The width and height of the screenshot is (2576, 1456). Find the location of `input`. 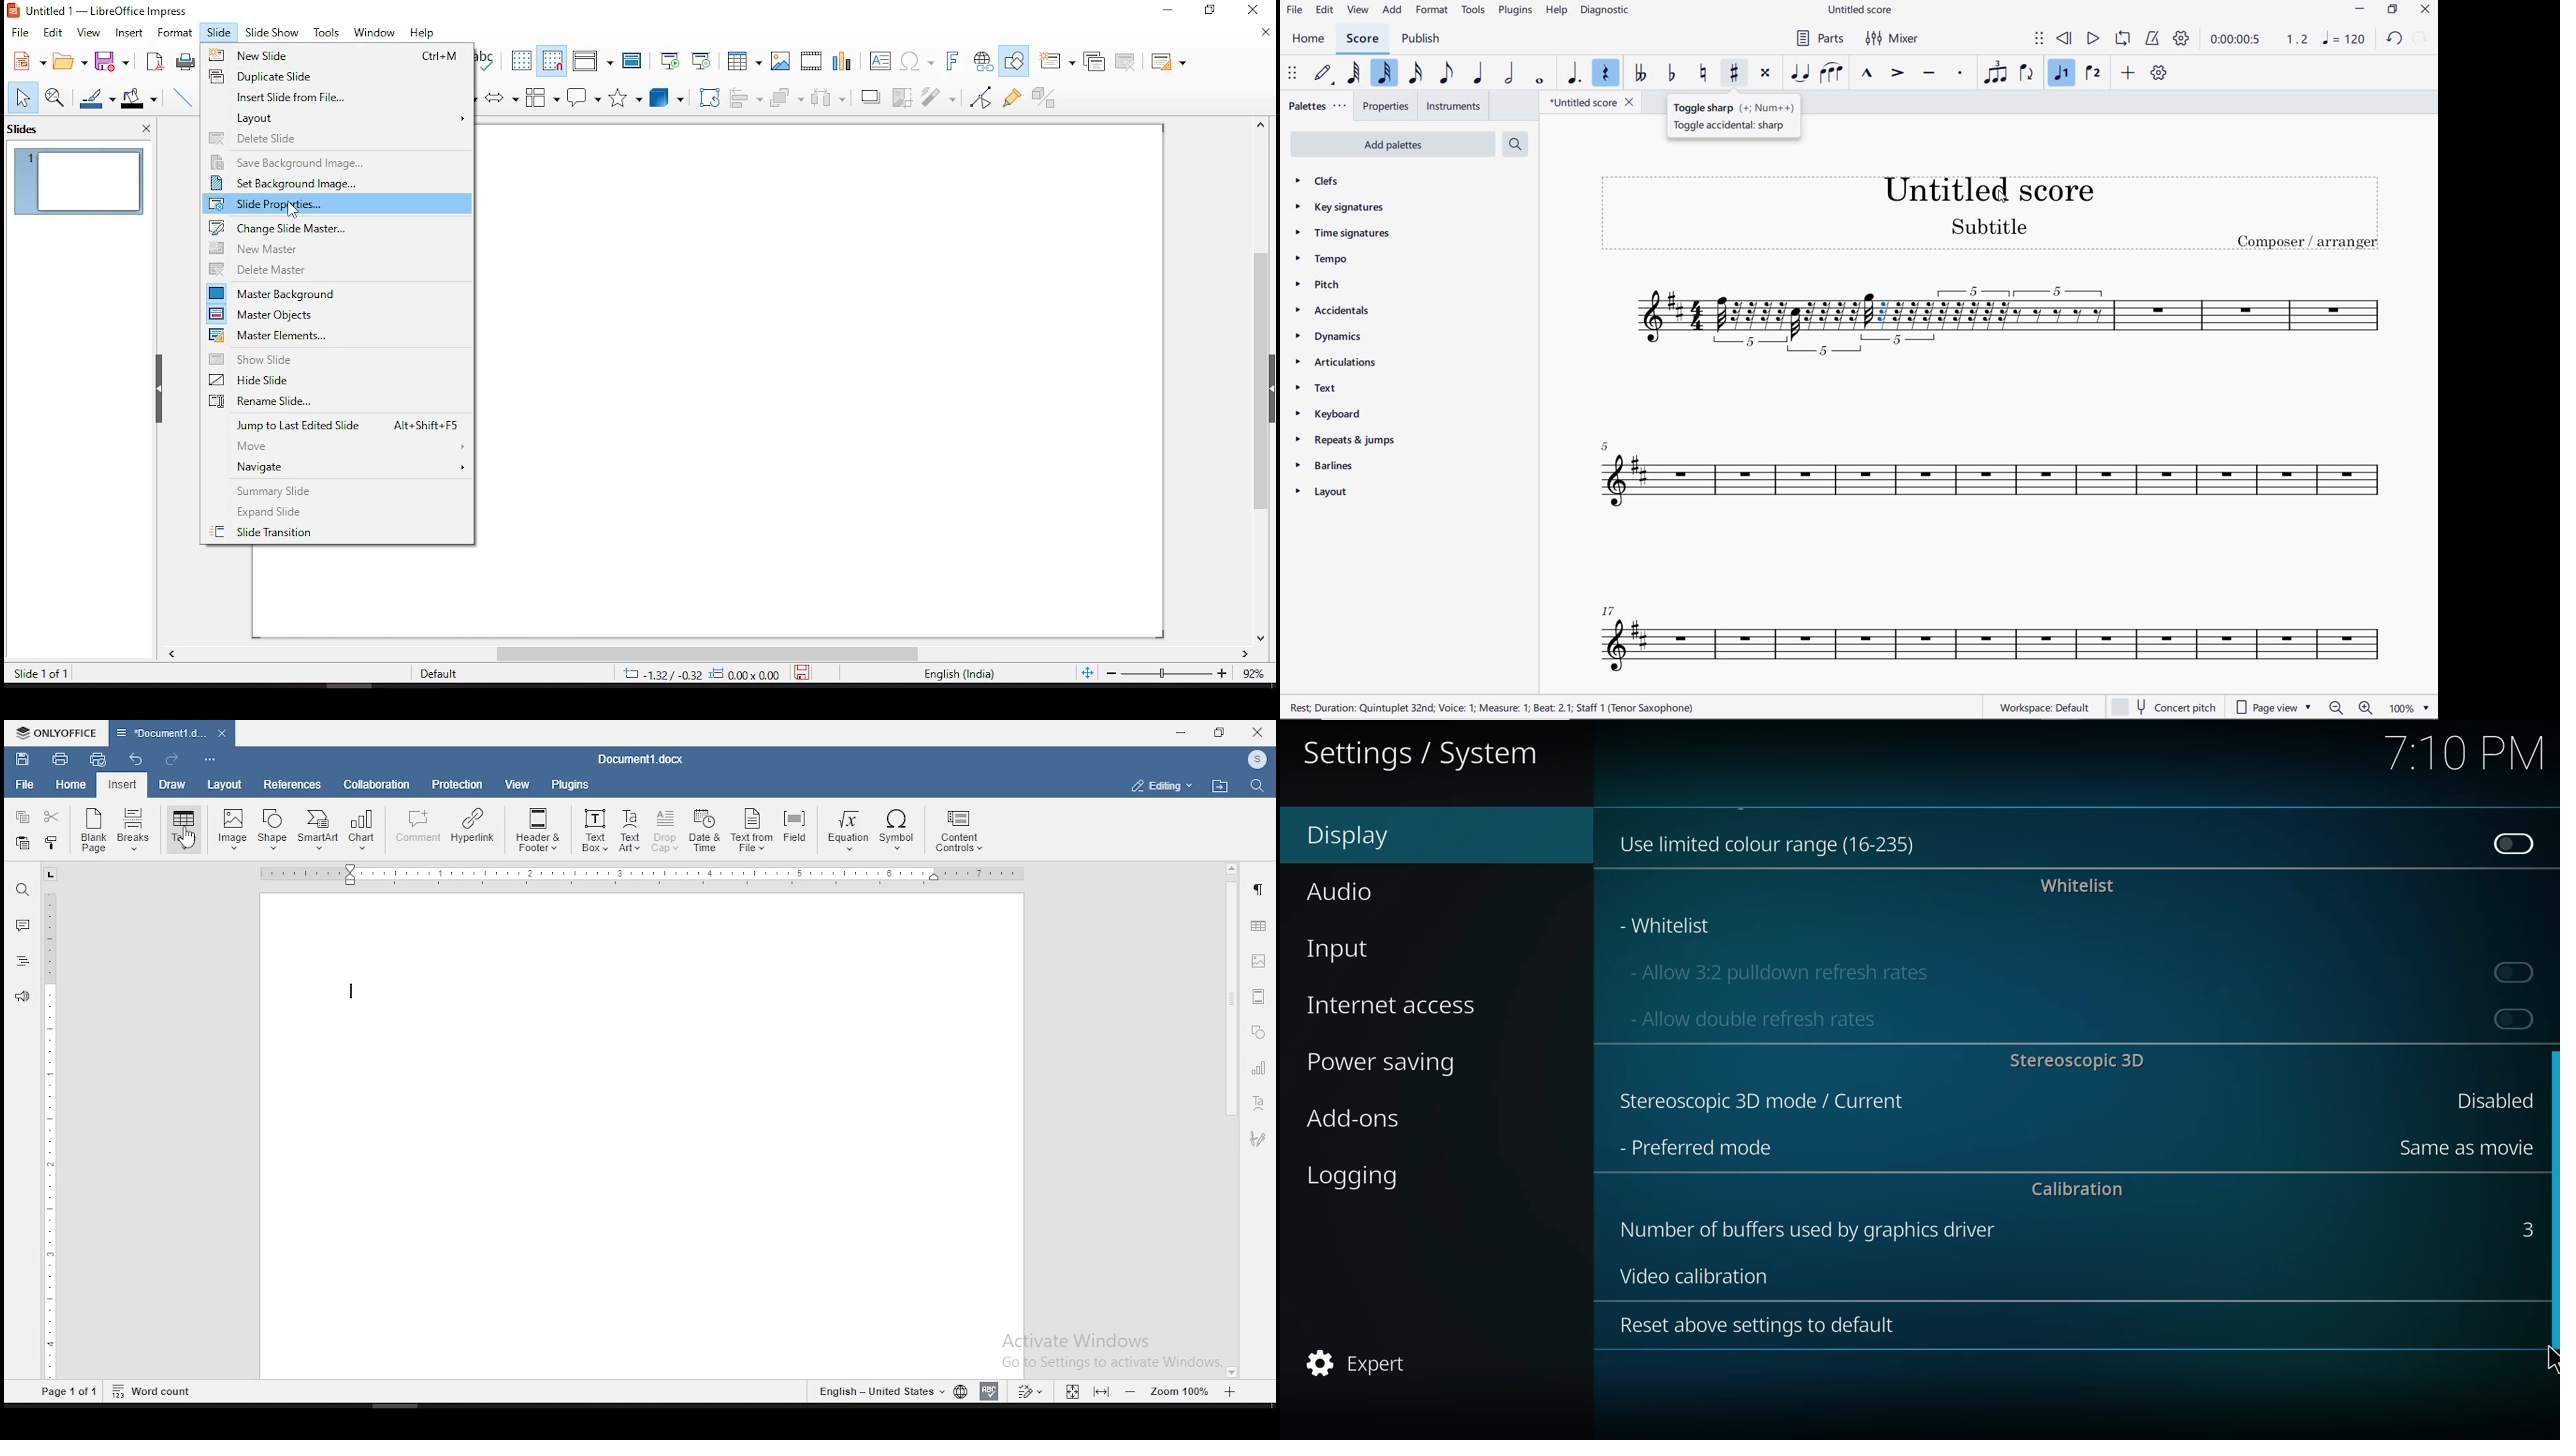

input is located at coordinates (1345, 947).